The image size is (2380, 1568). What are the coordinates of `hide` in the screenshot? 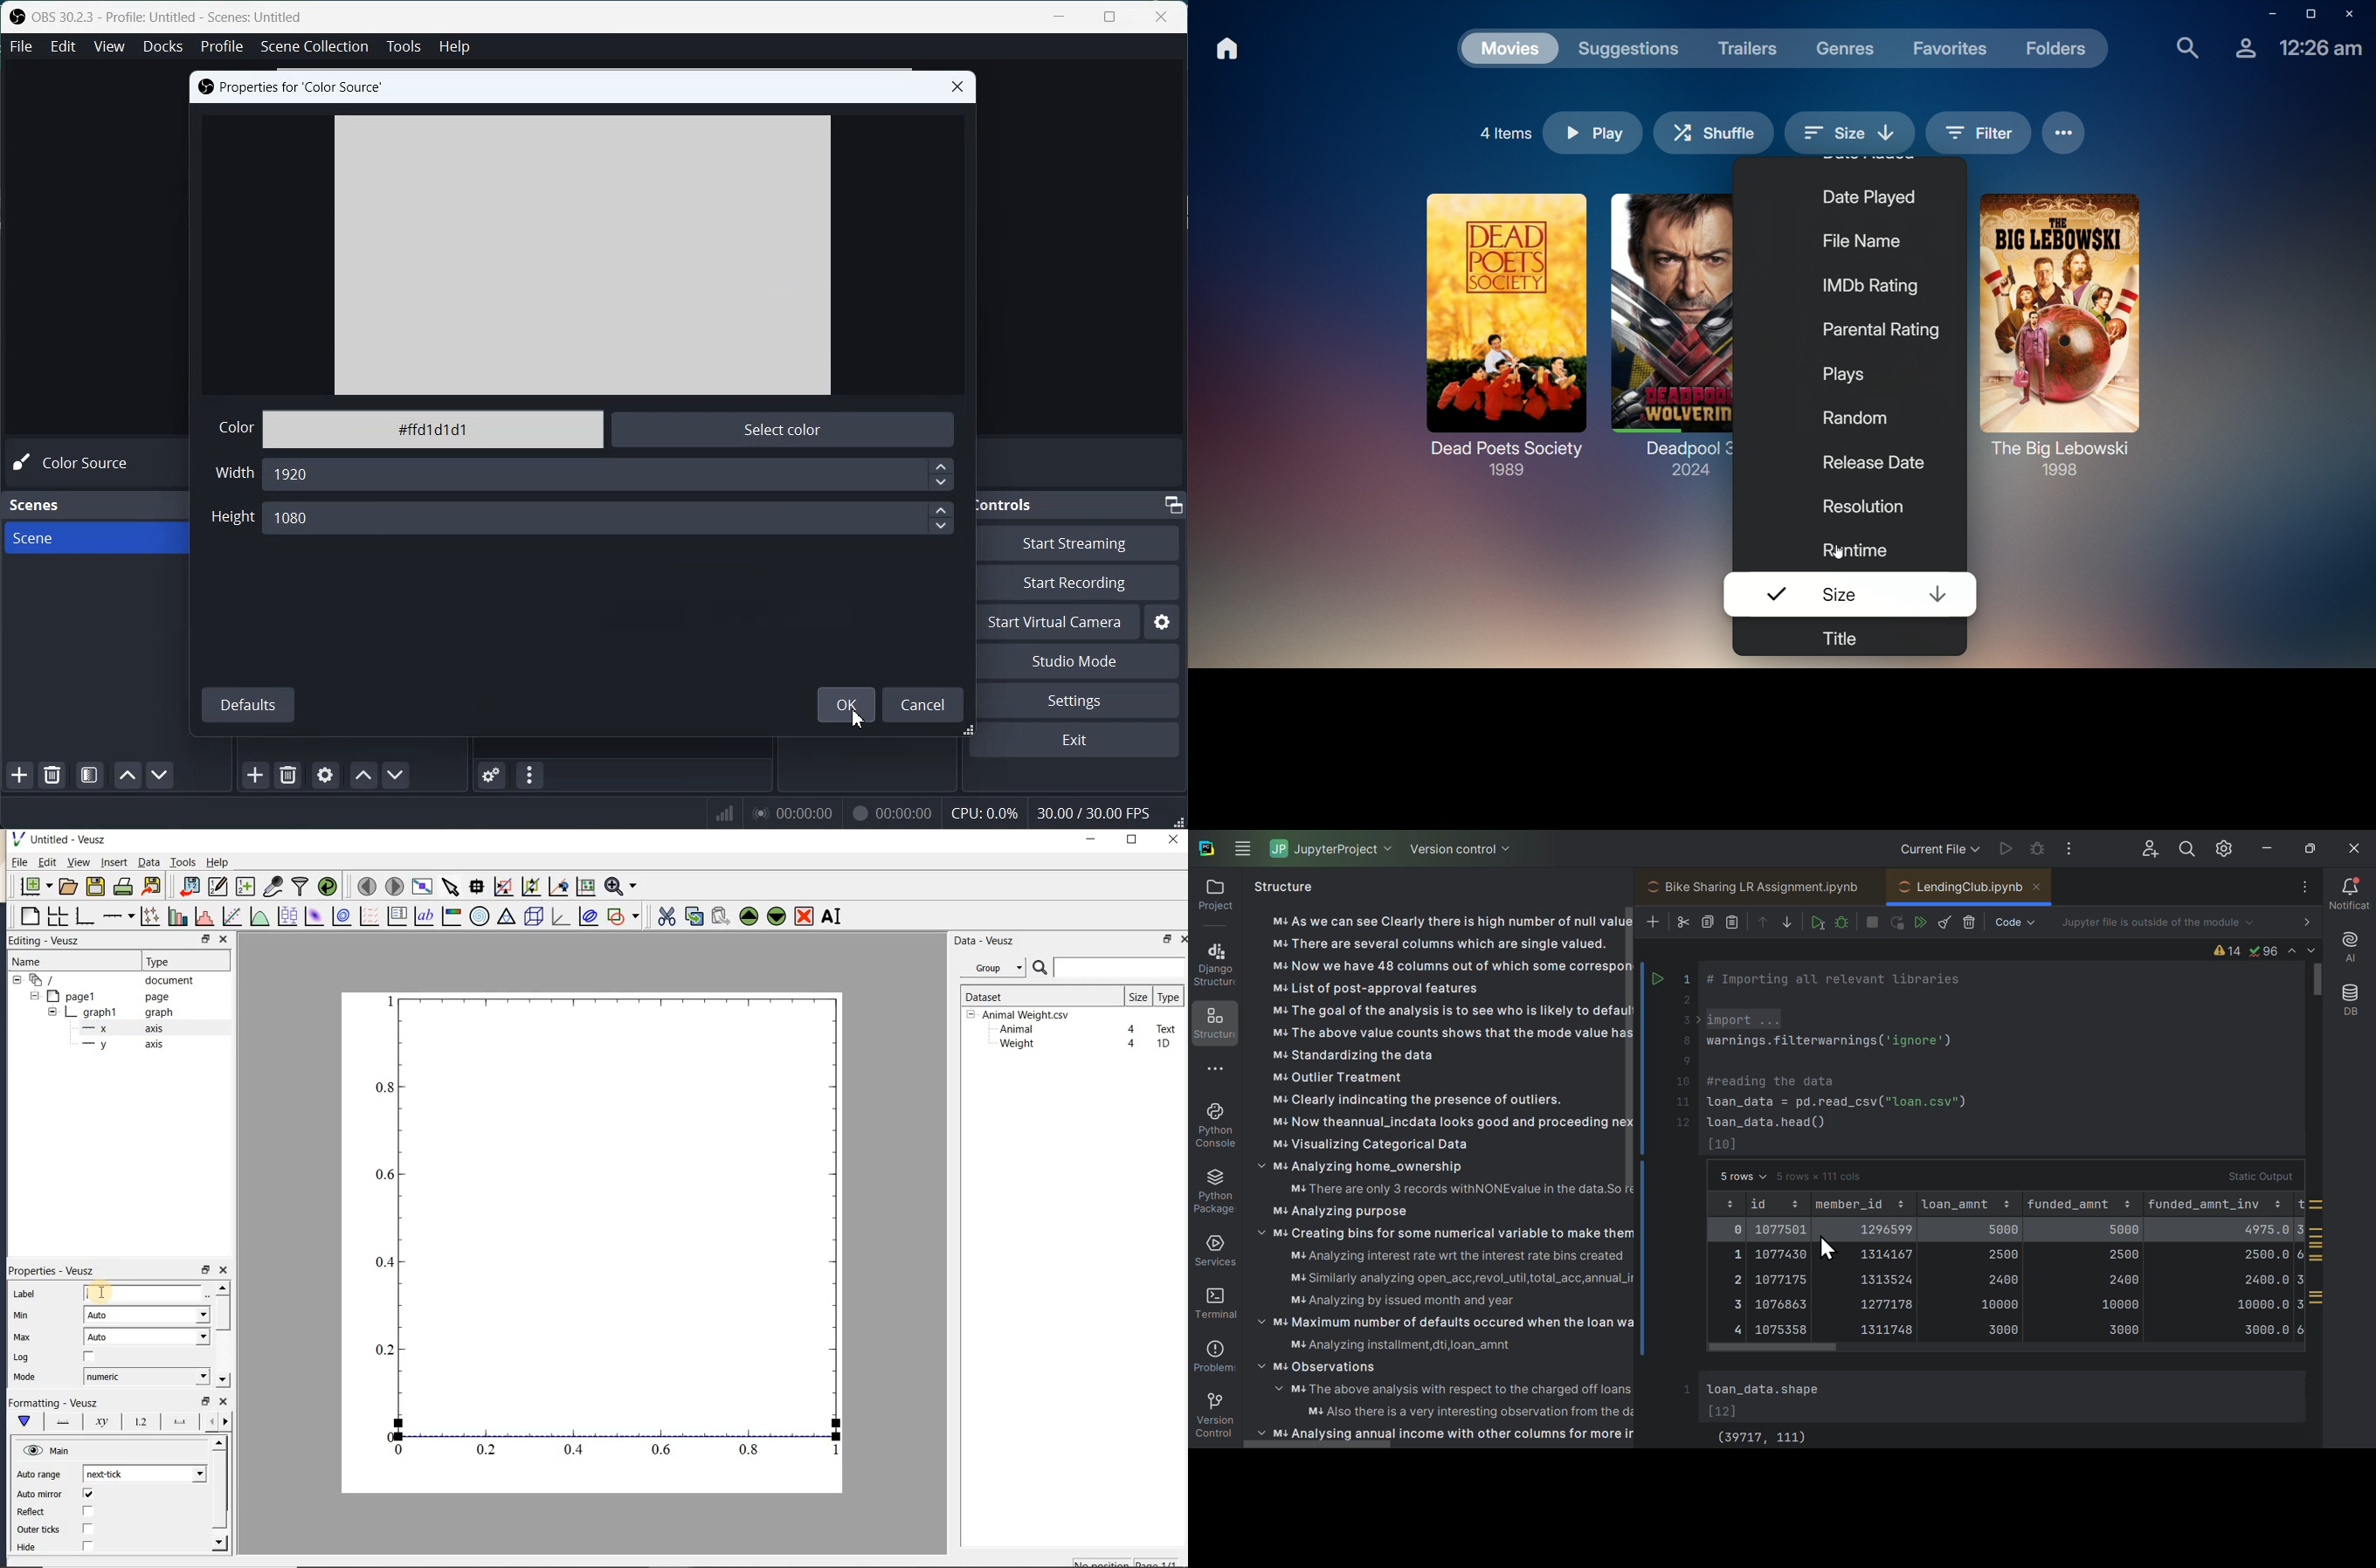 It's located at (35, 1548).